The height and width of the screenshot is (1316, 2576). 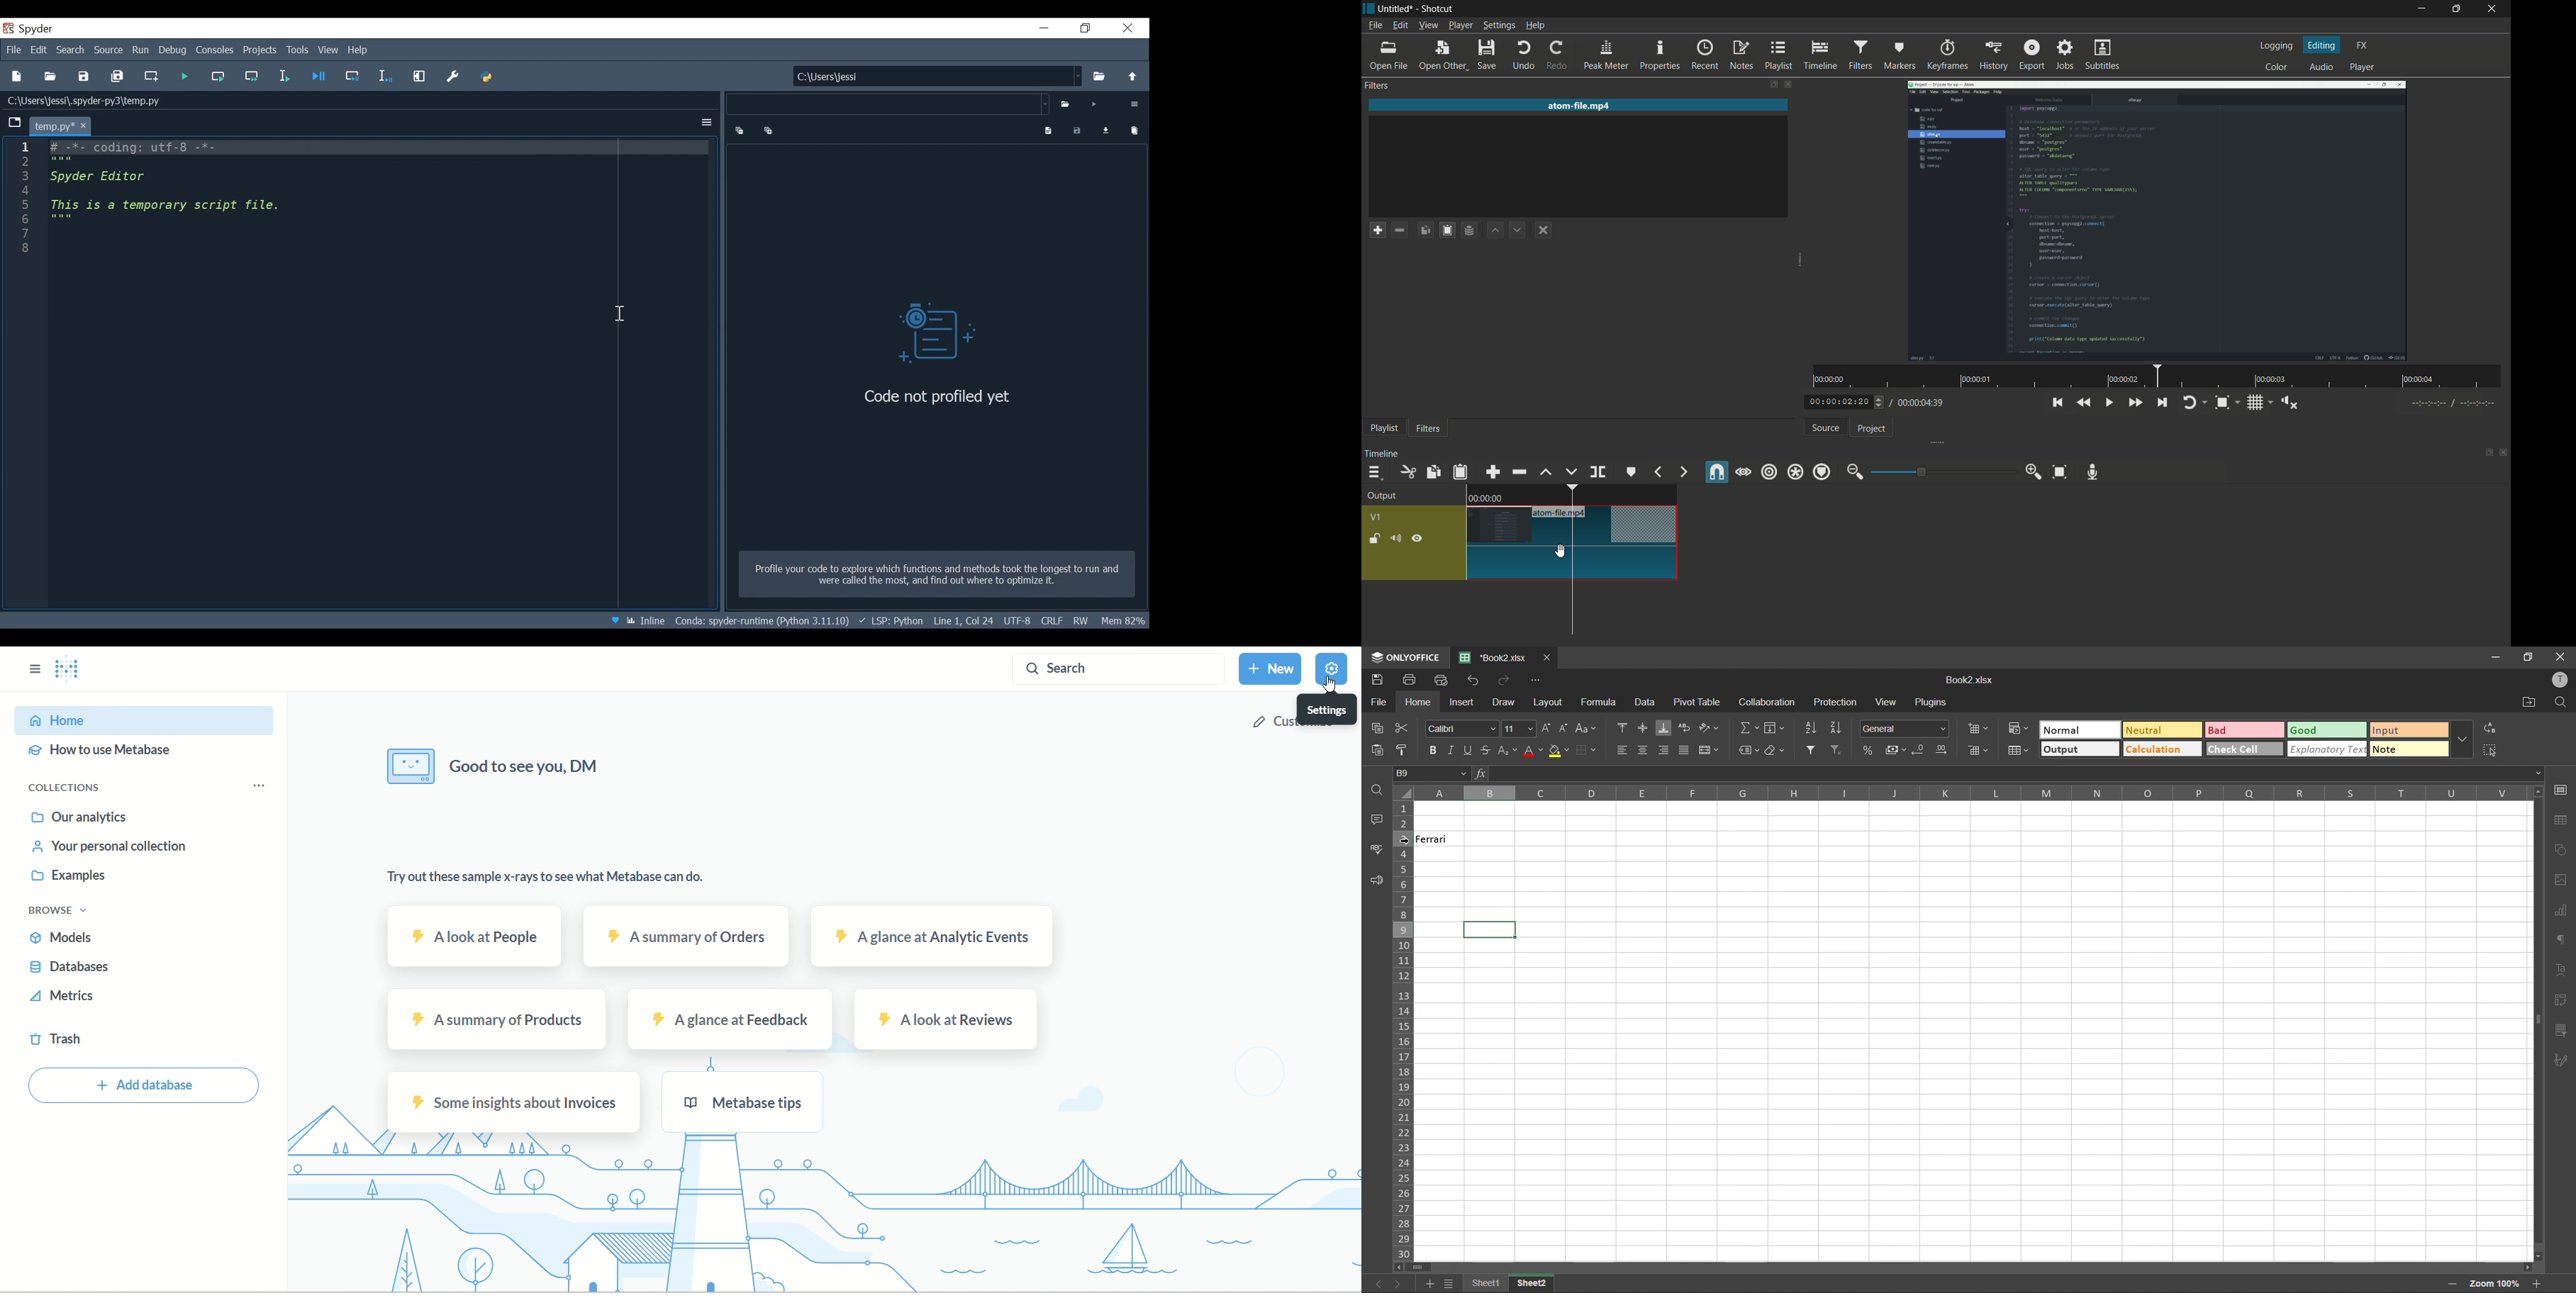 I want to click on sheet1, so click(x=1489, y=1282).